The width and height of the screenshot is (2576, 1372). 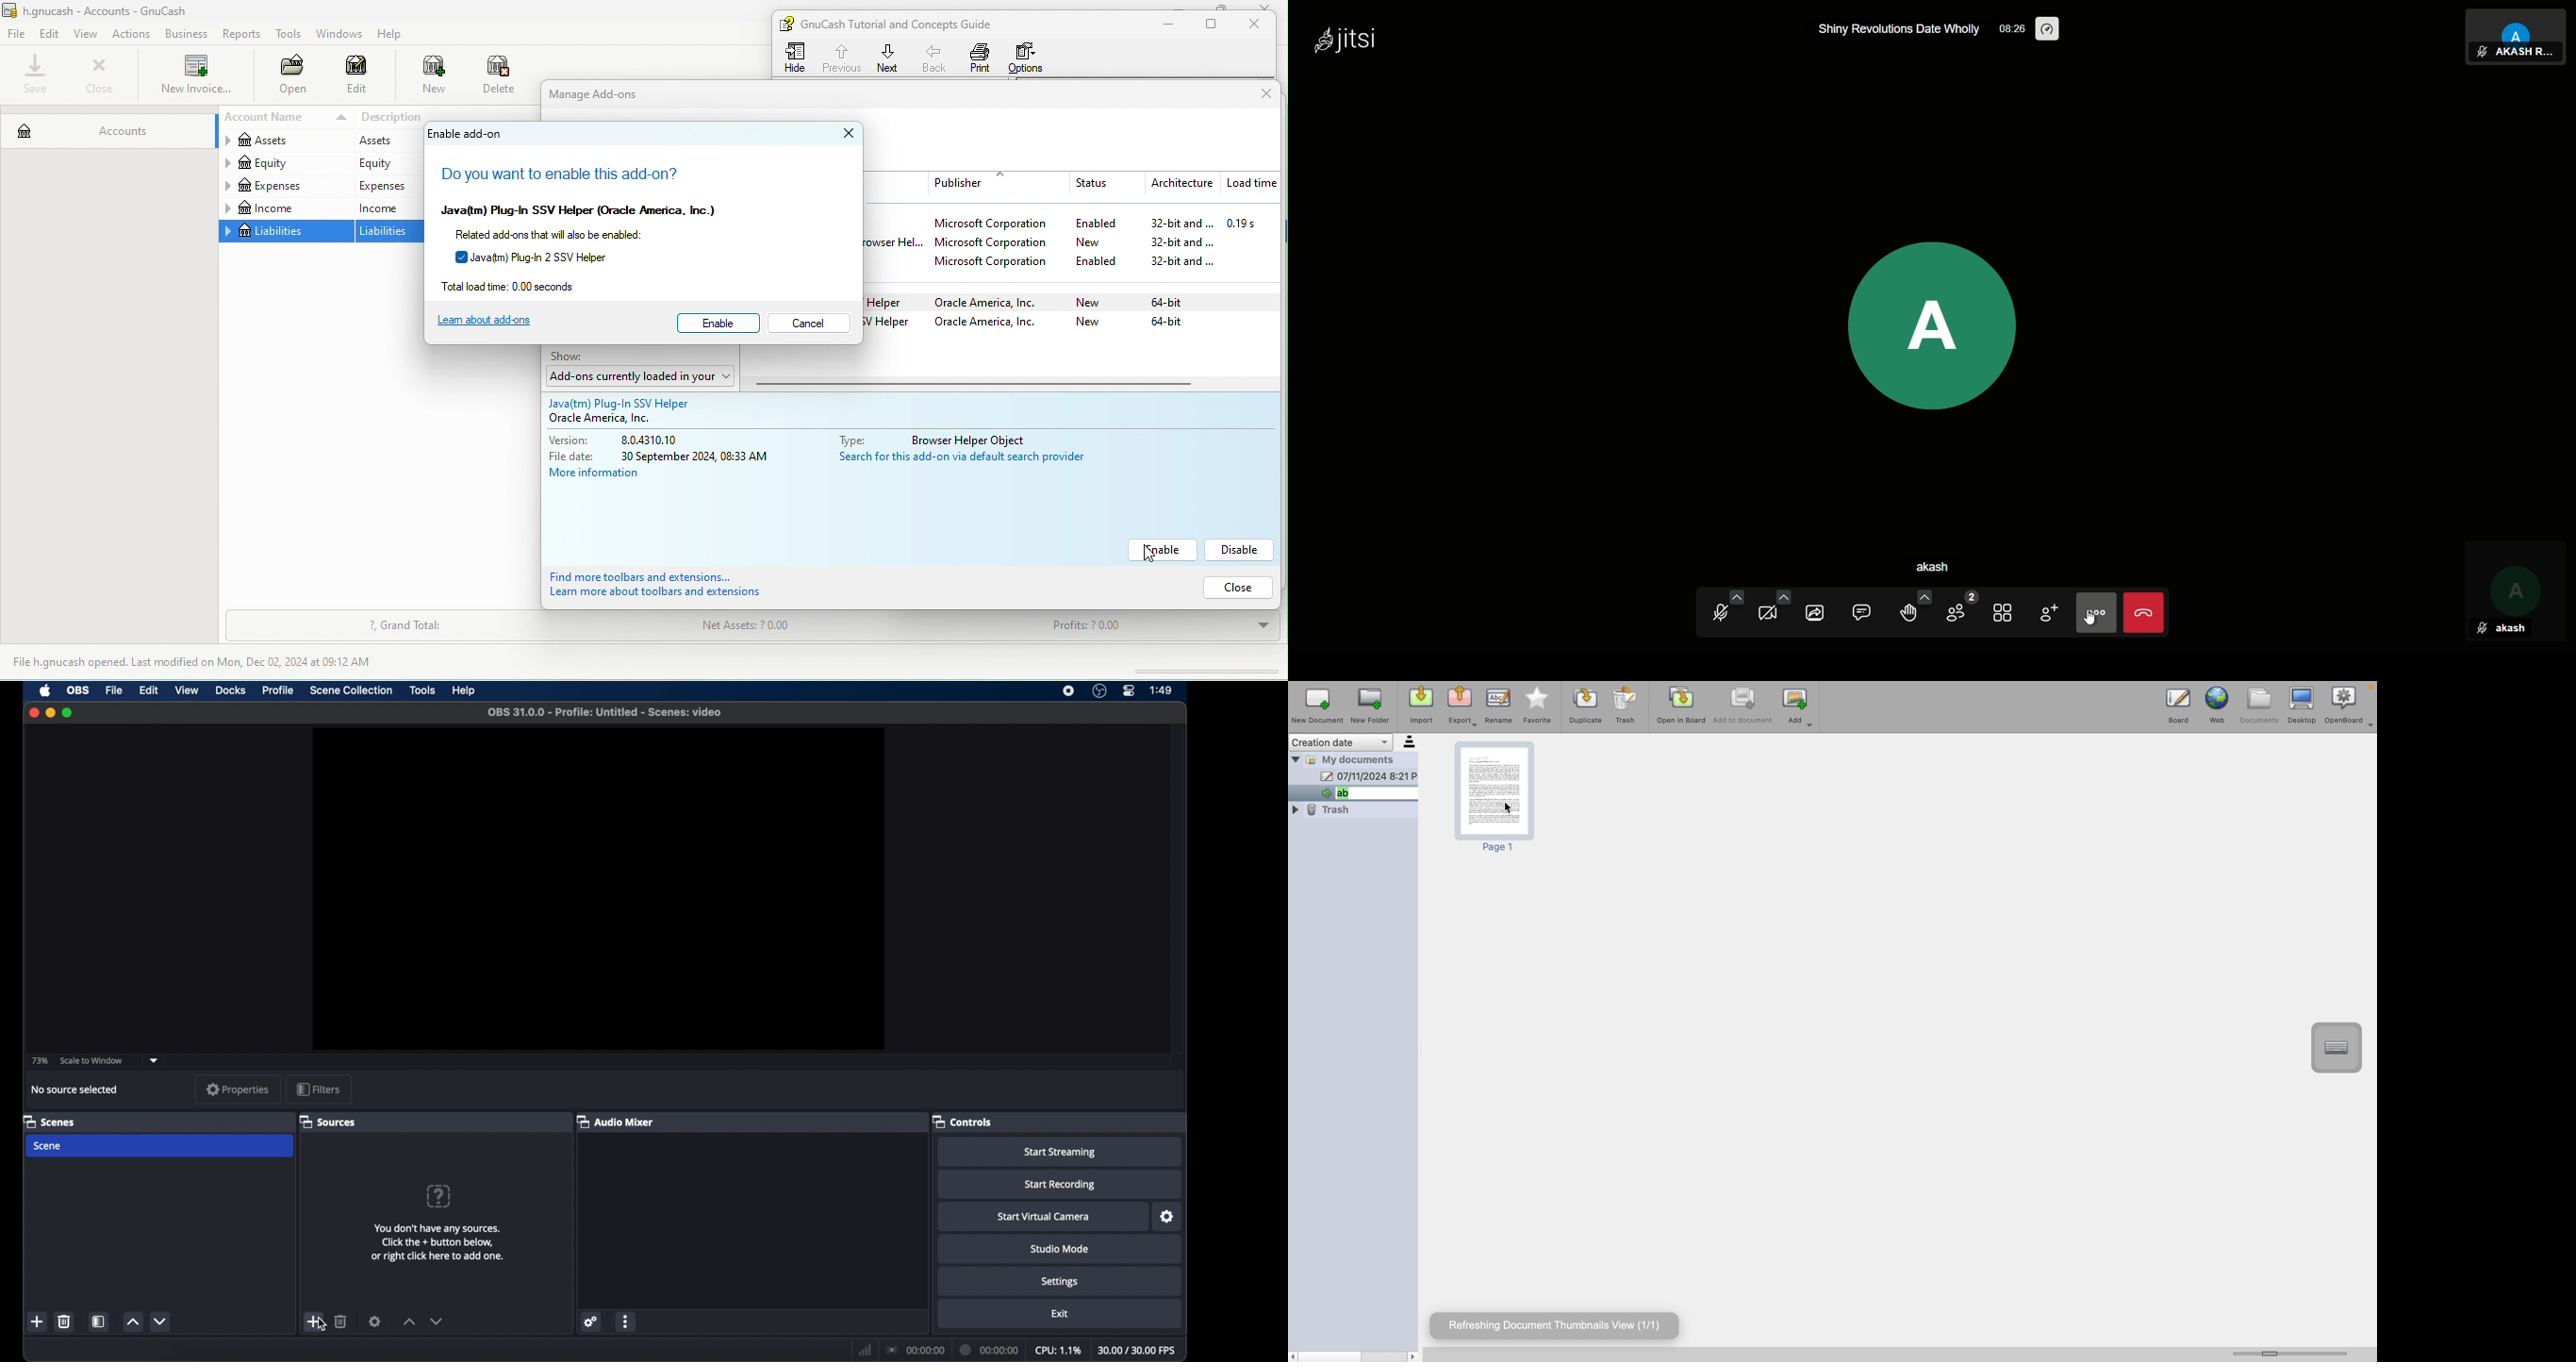 I want to click on tools, so click(x=424, y=690).